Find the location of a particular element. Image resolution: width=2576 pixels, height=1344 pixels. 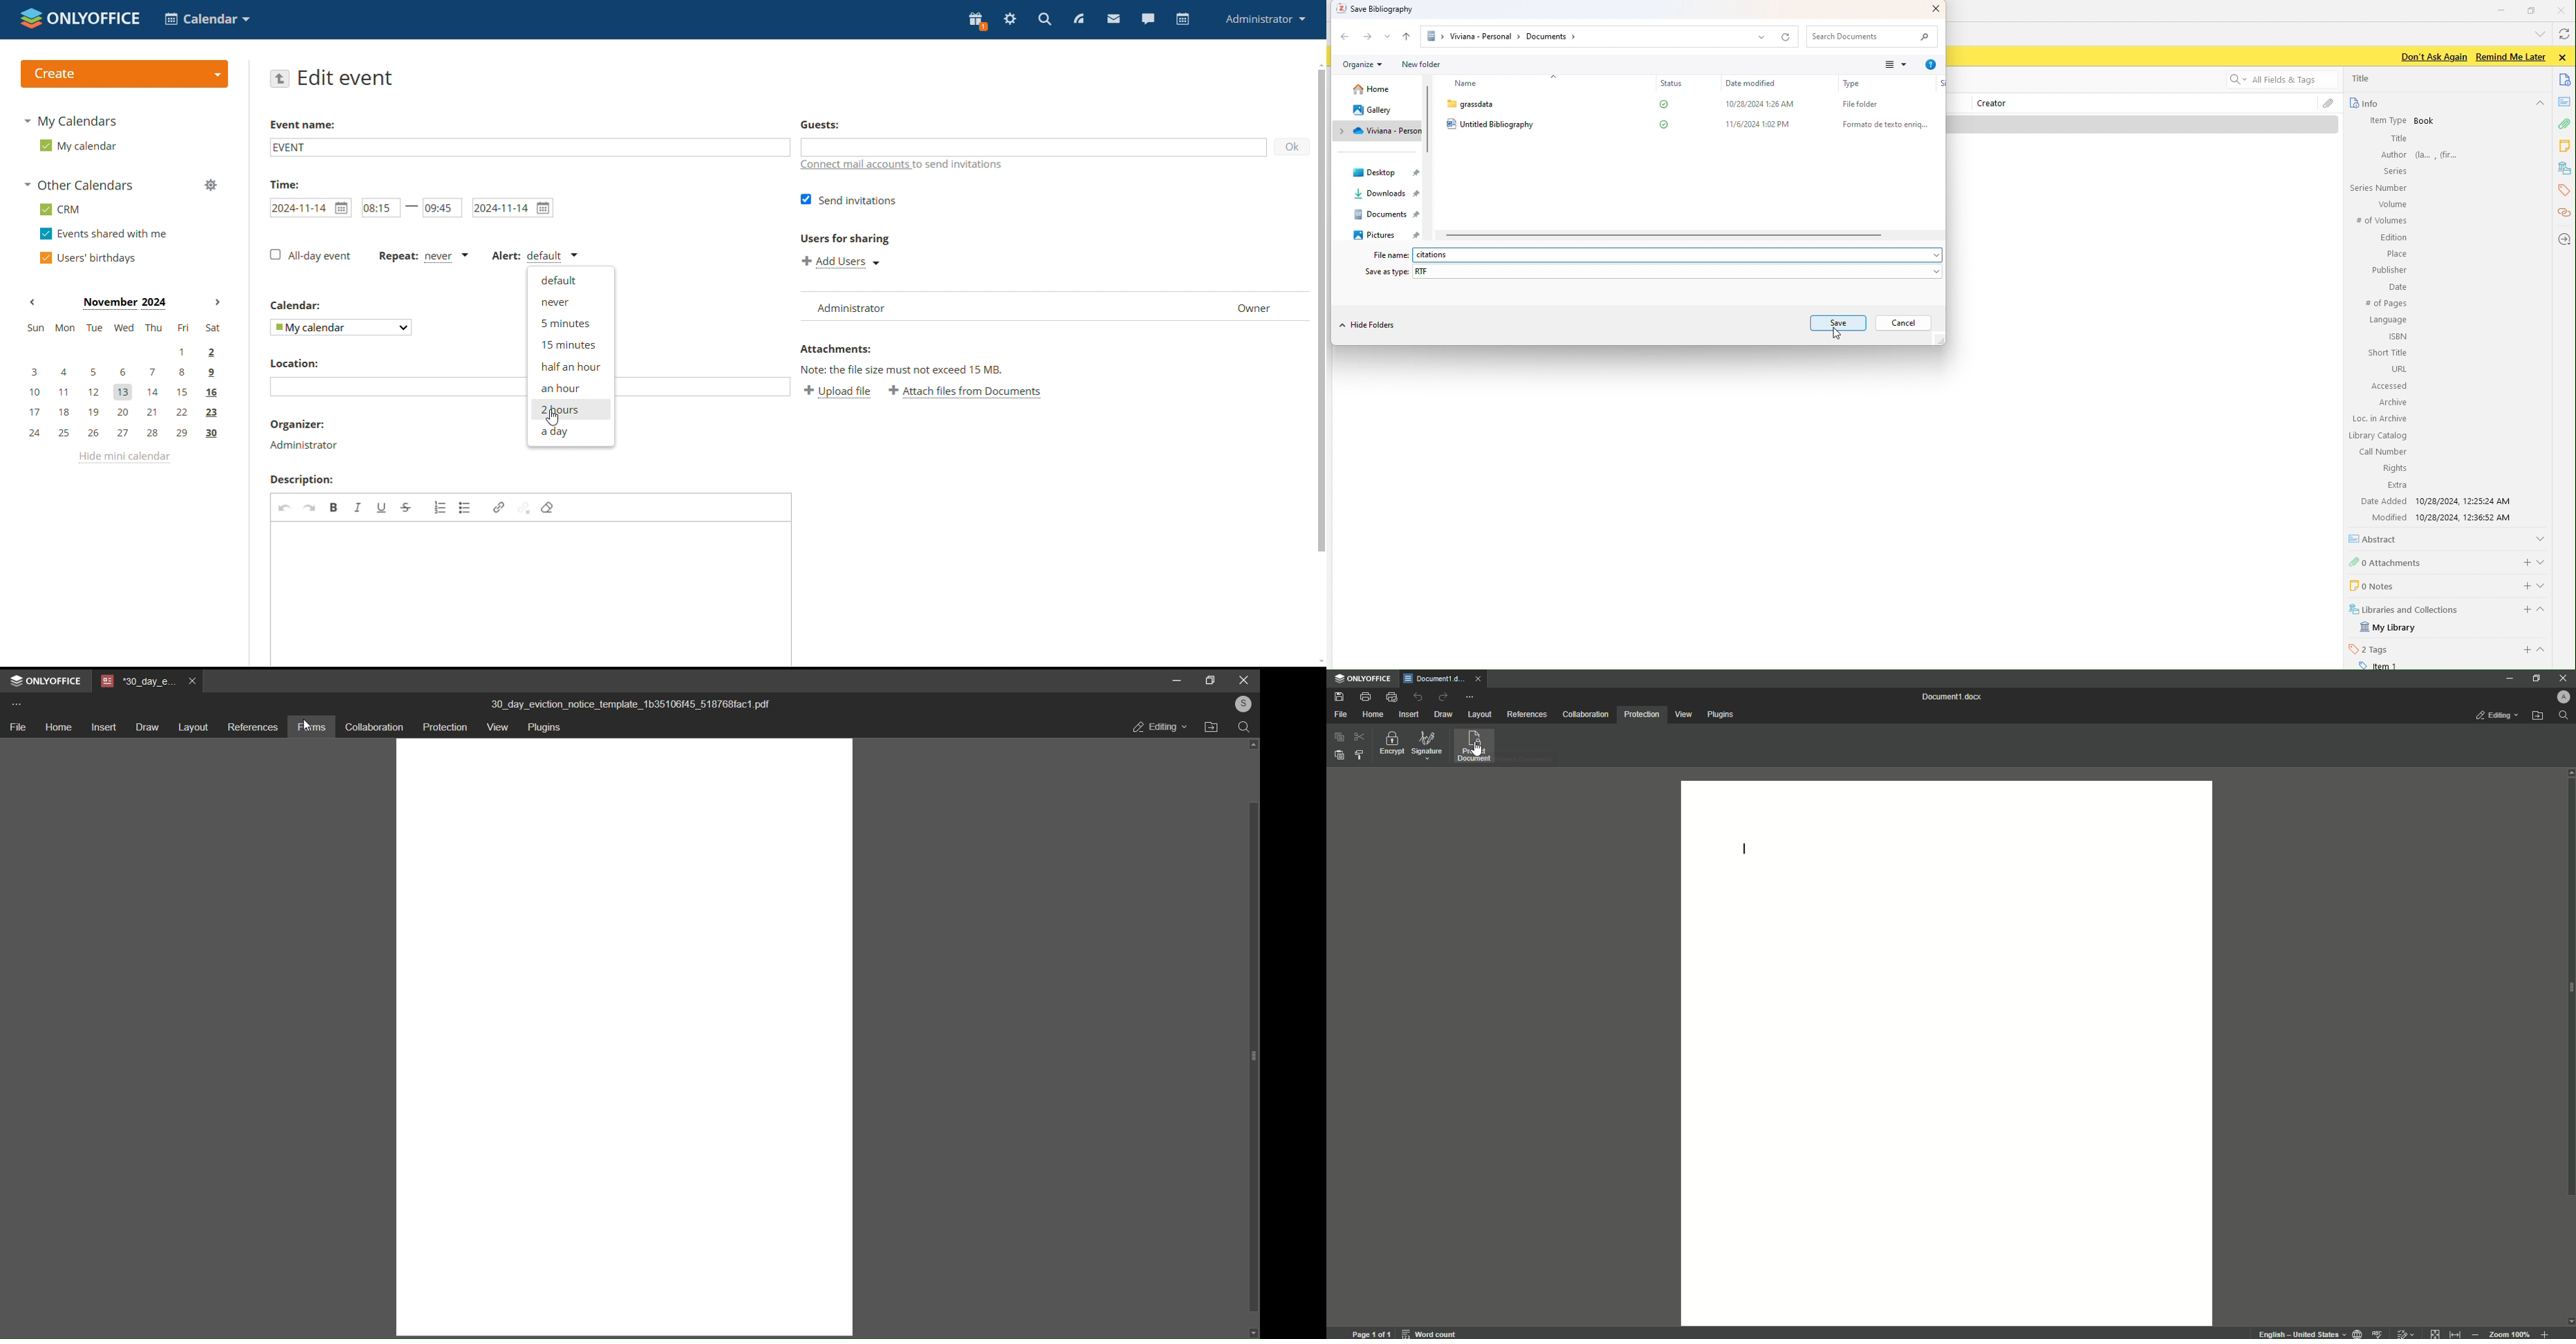

underline is located at coordinates (382, 507).